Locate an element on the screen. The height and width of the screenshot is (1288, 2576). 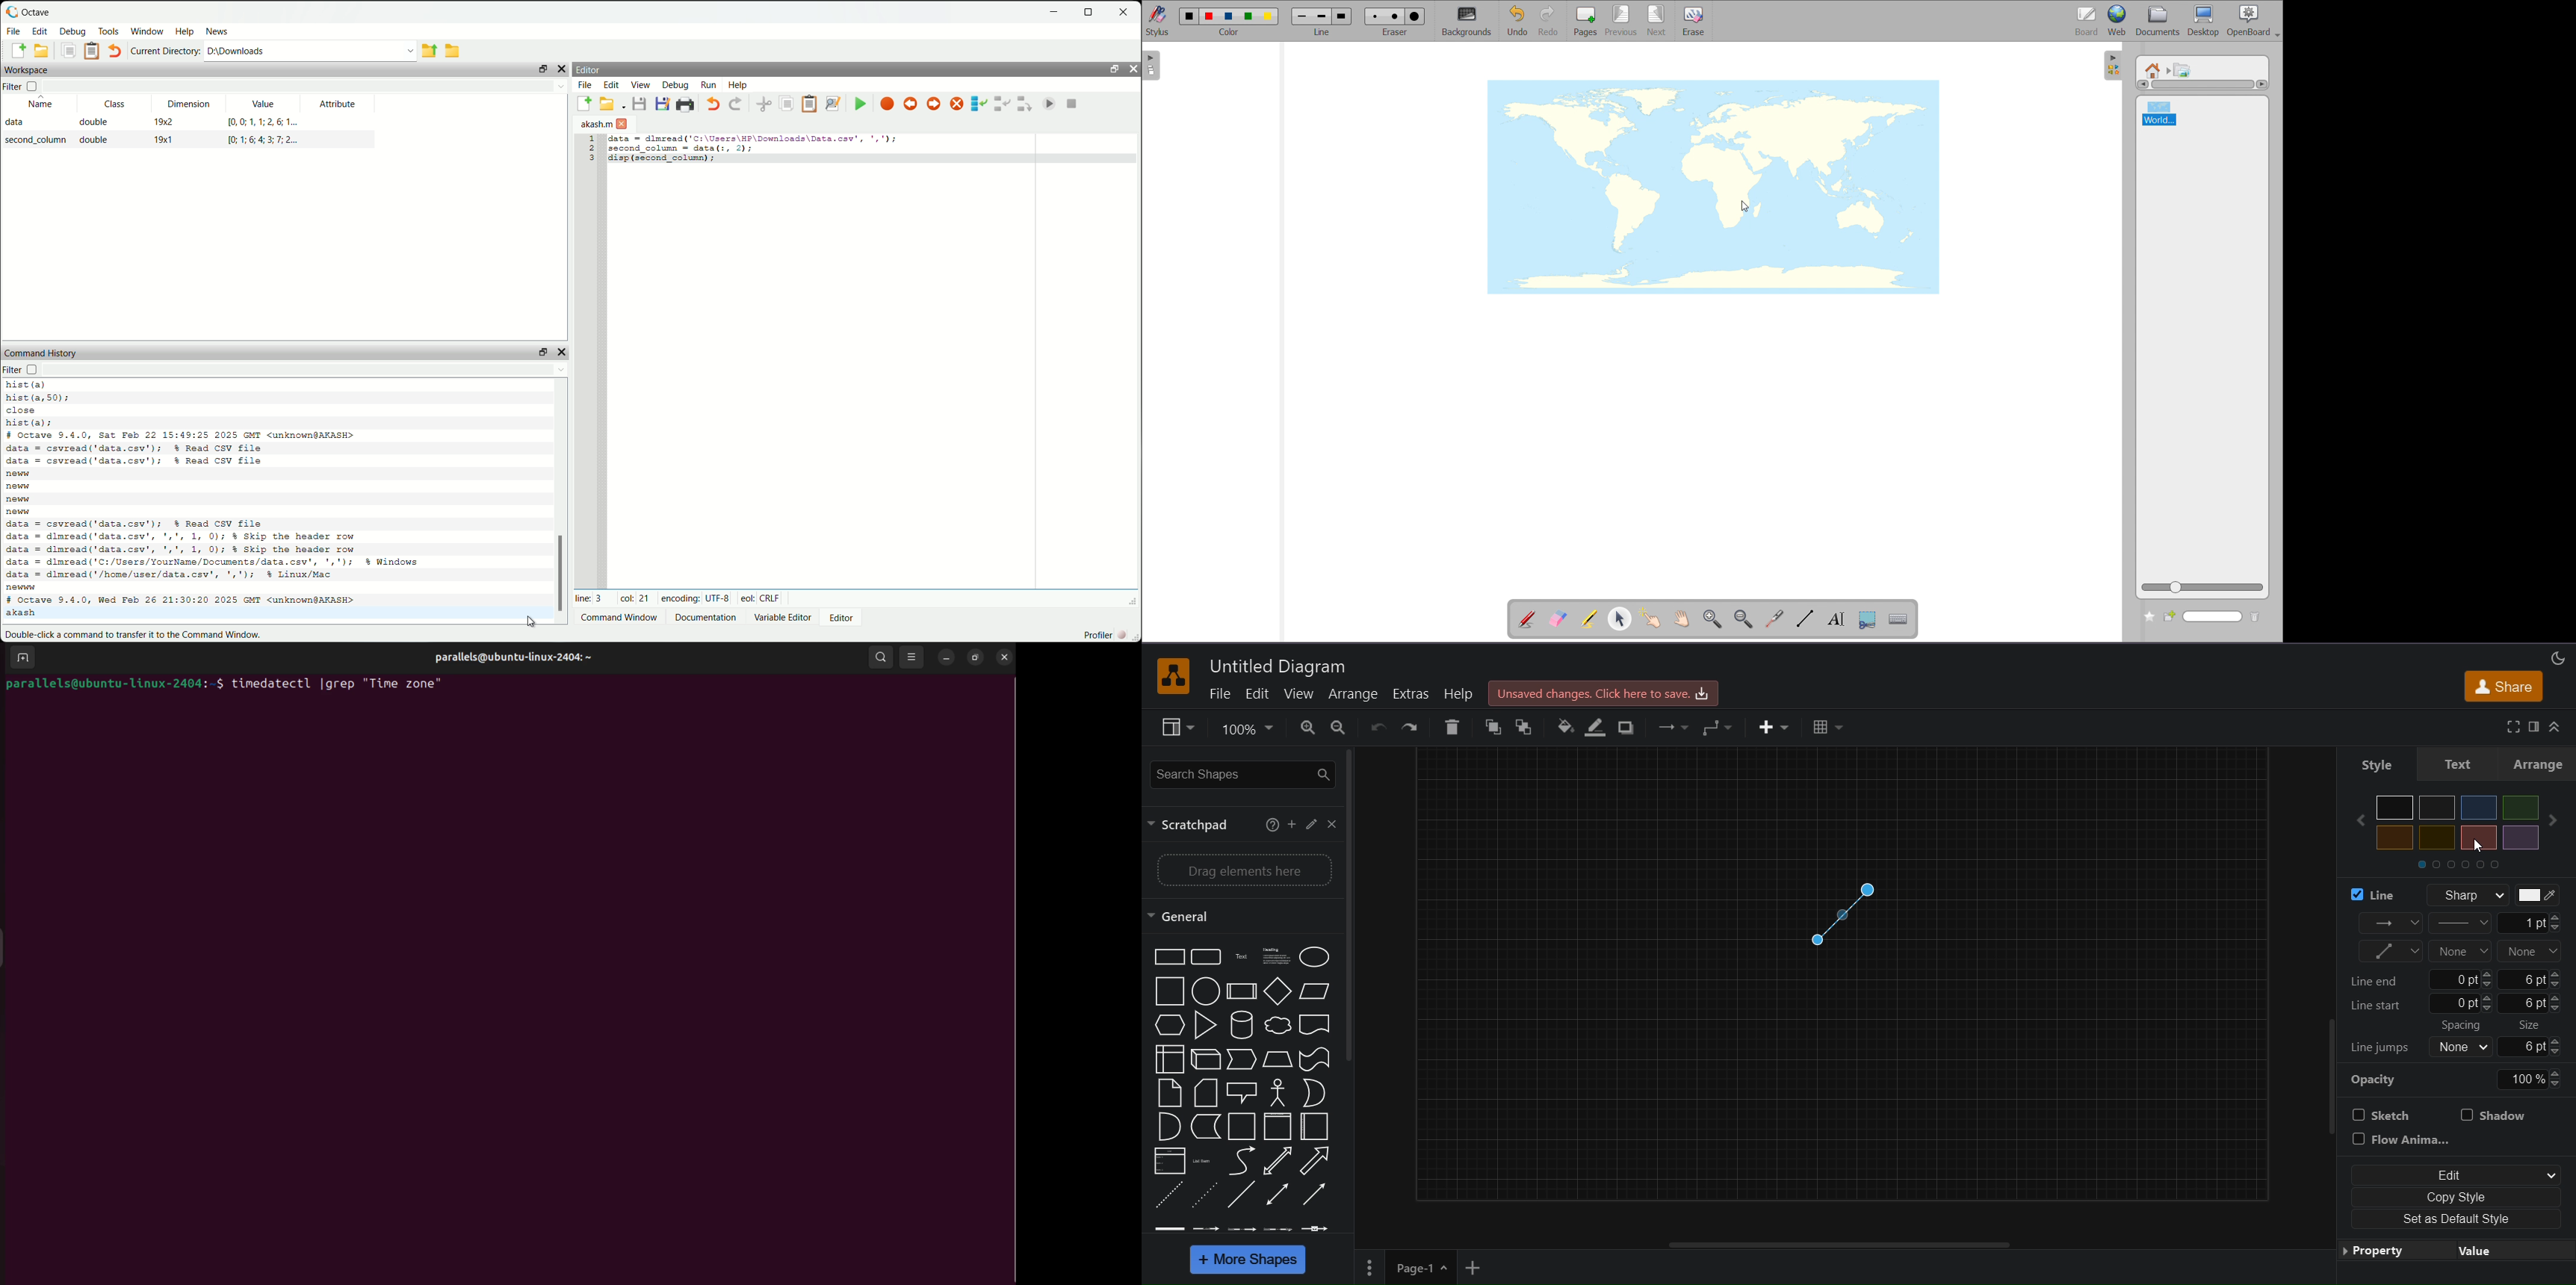
extras is located at coordinates (1411, 694).